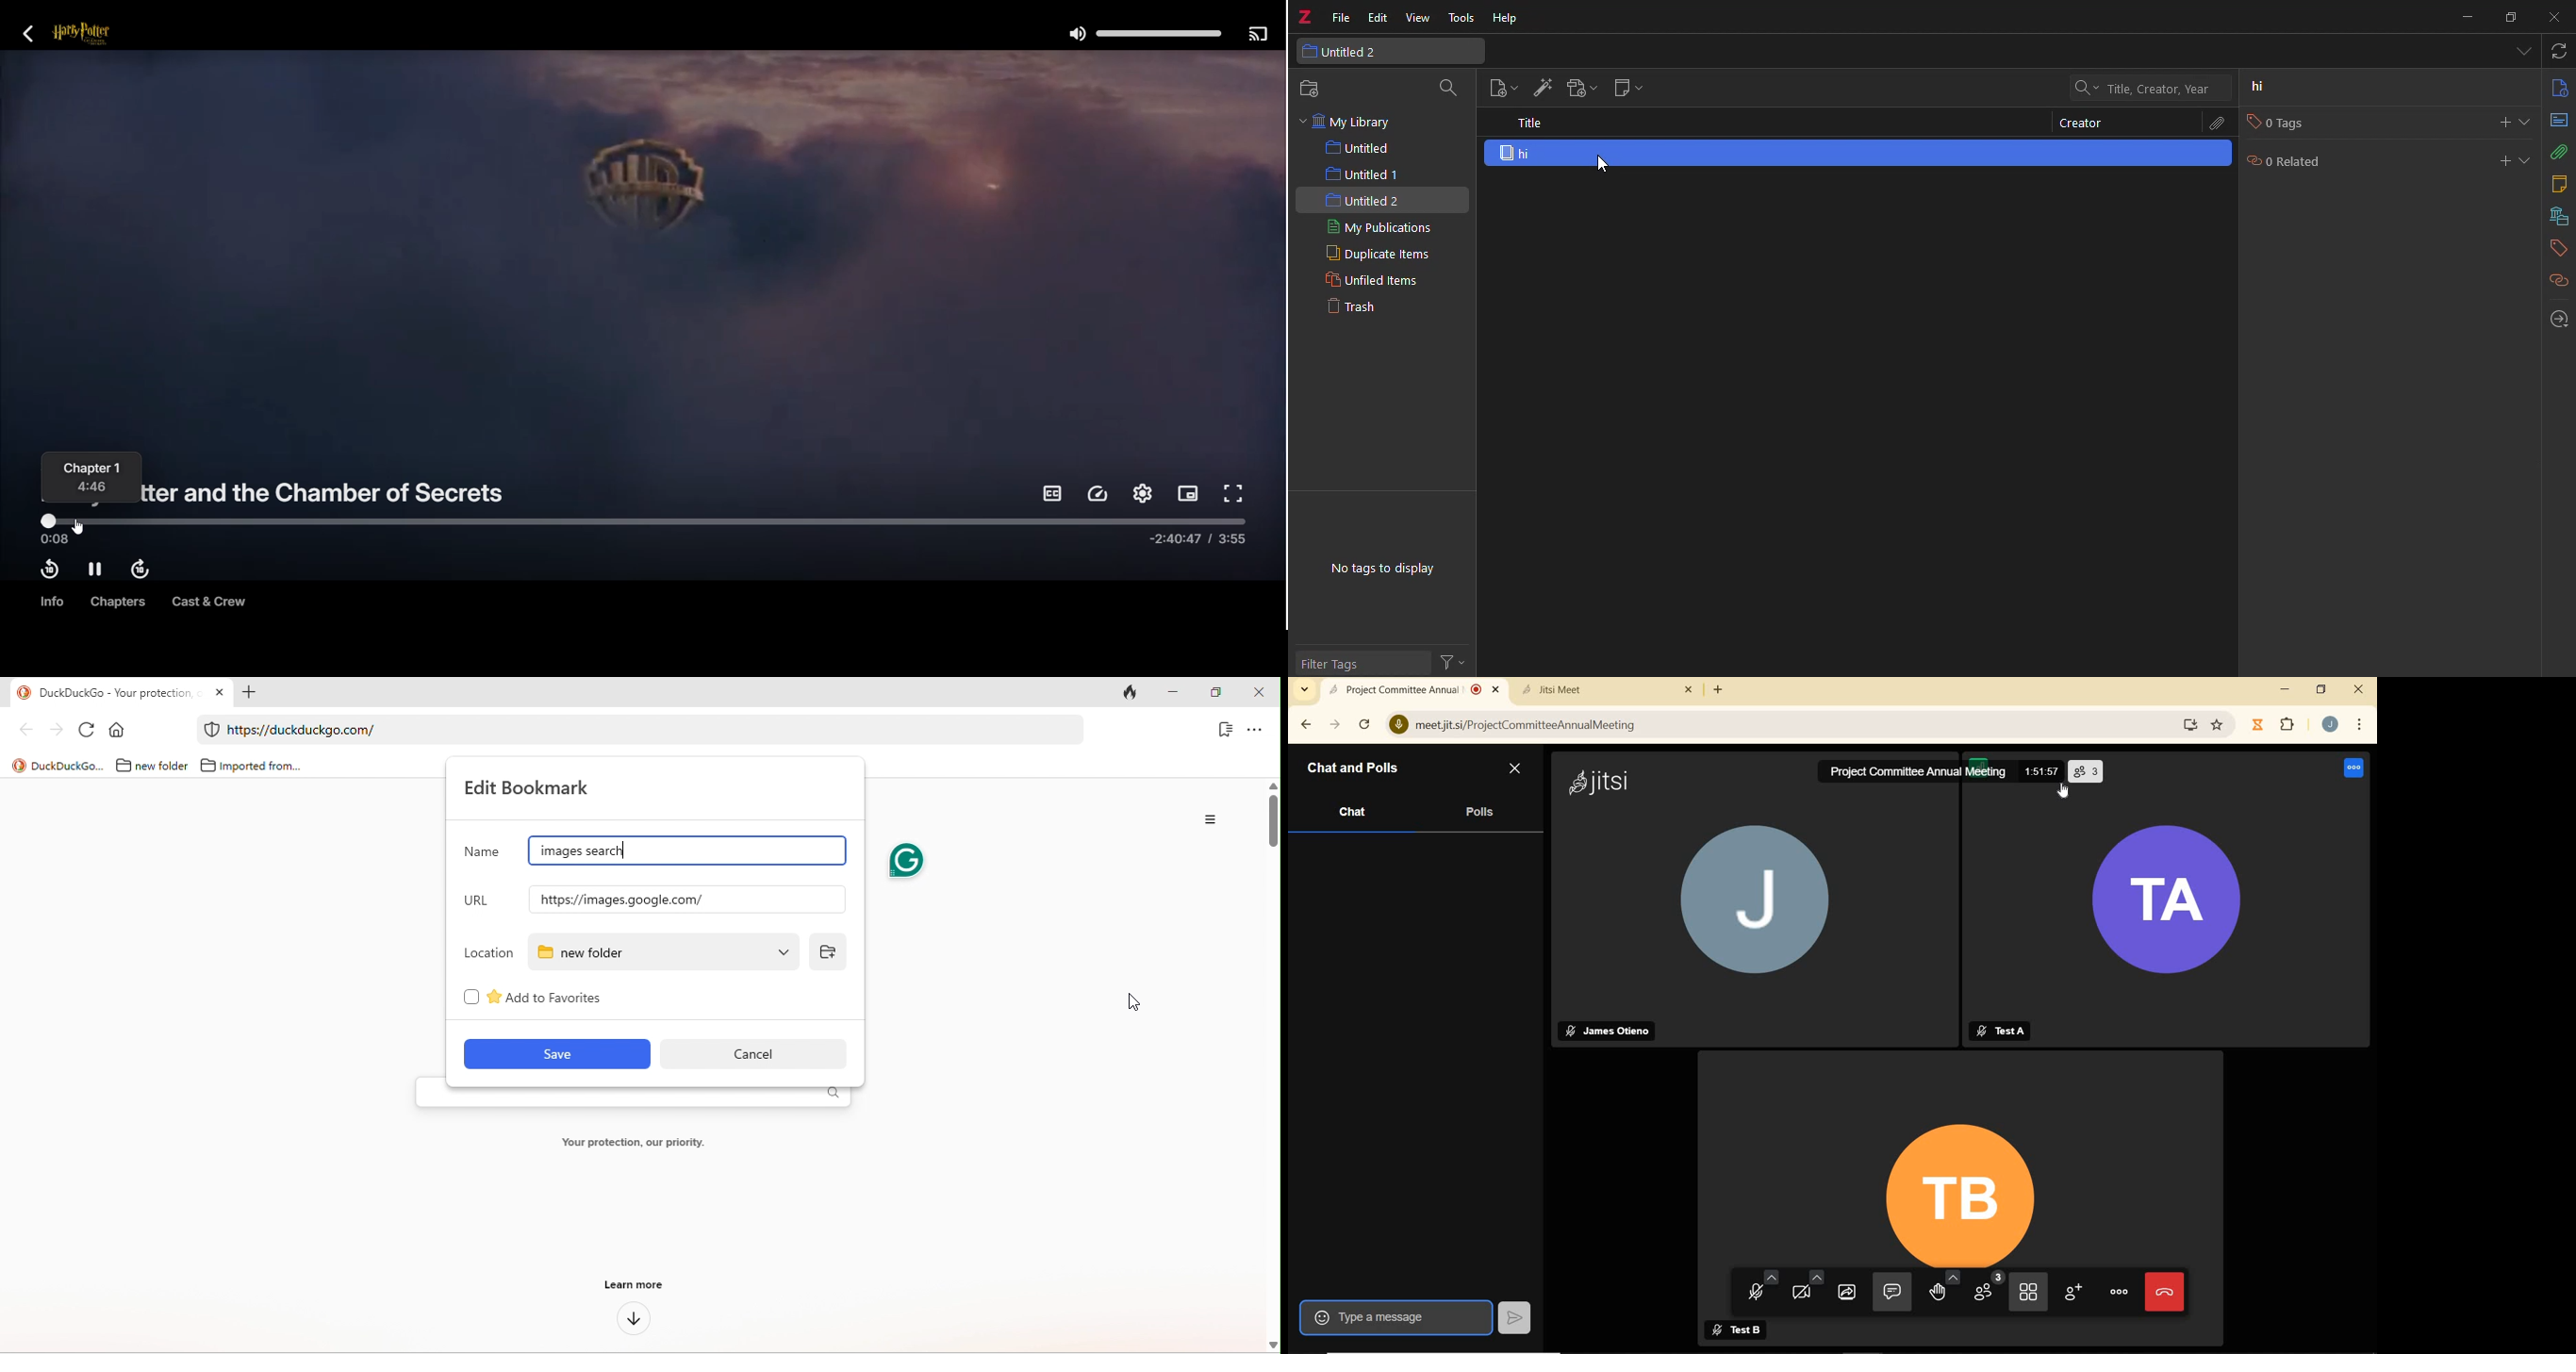 The width and height of the screenshot is (2576, 1372). I want to click on attach, so click(2558, 154).